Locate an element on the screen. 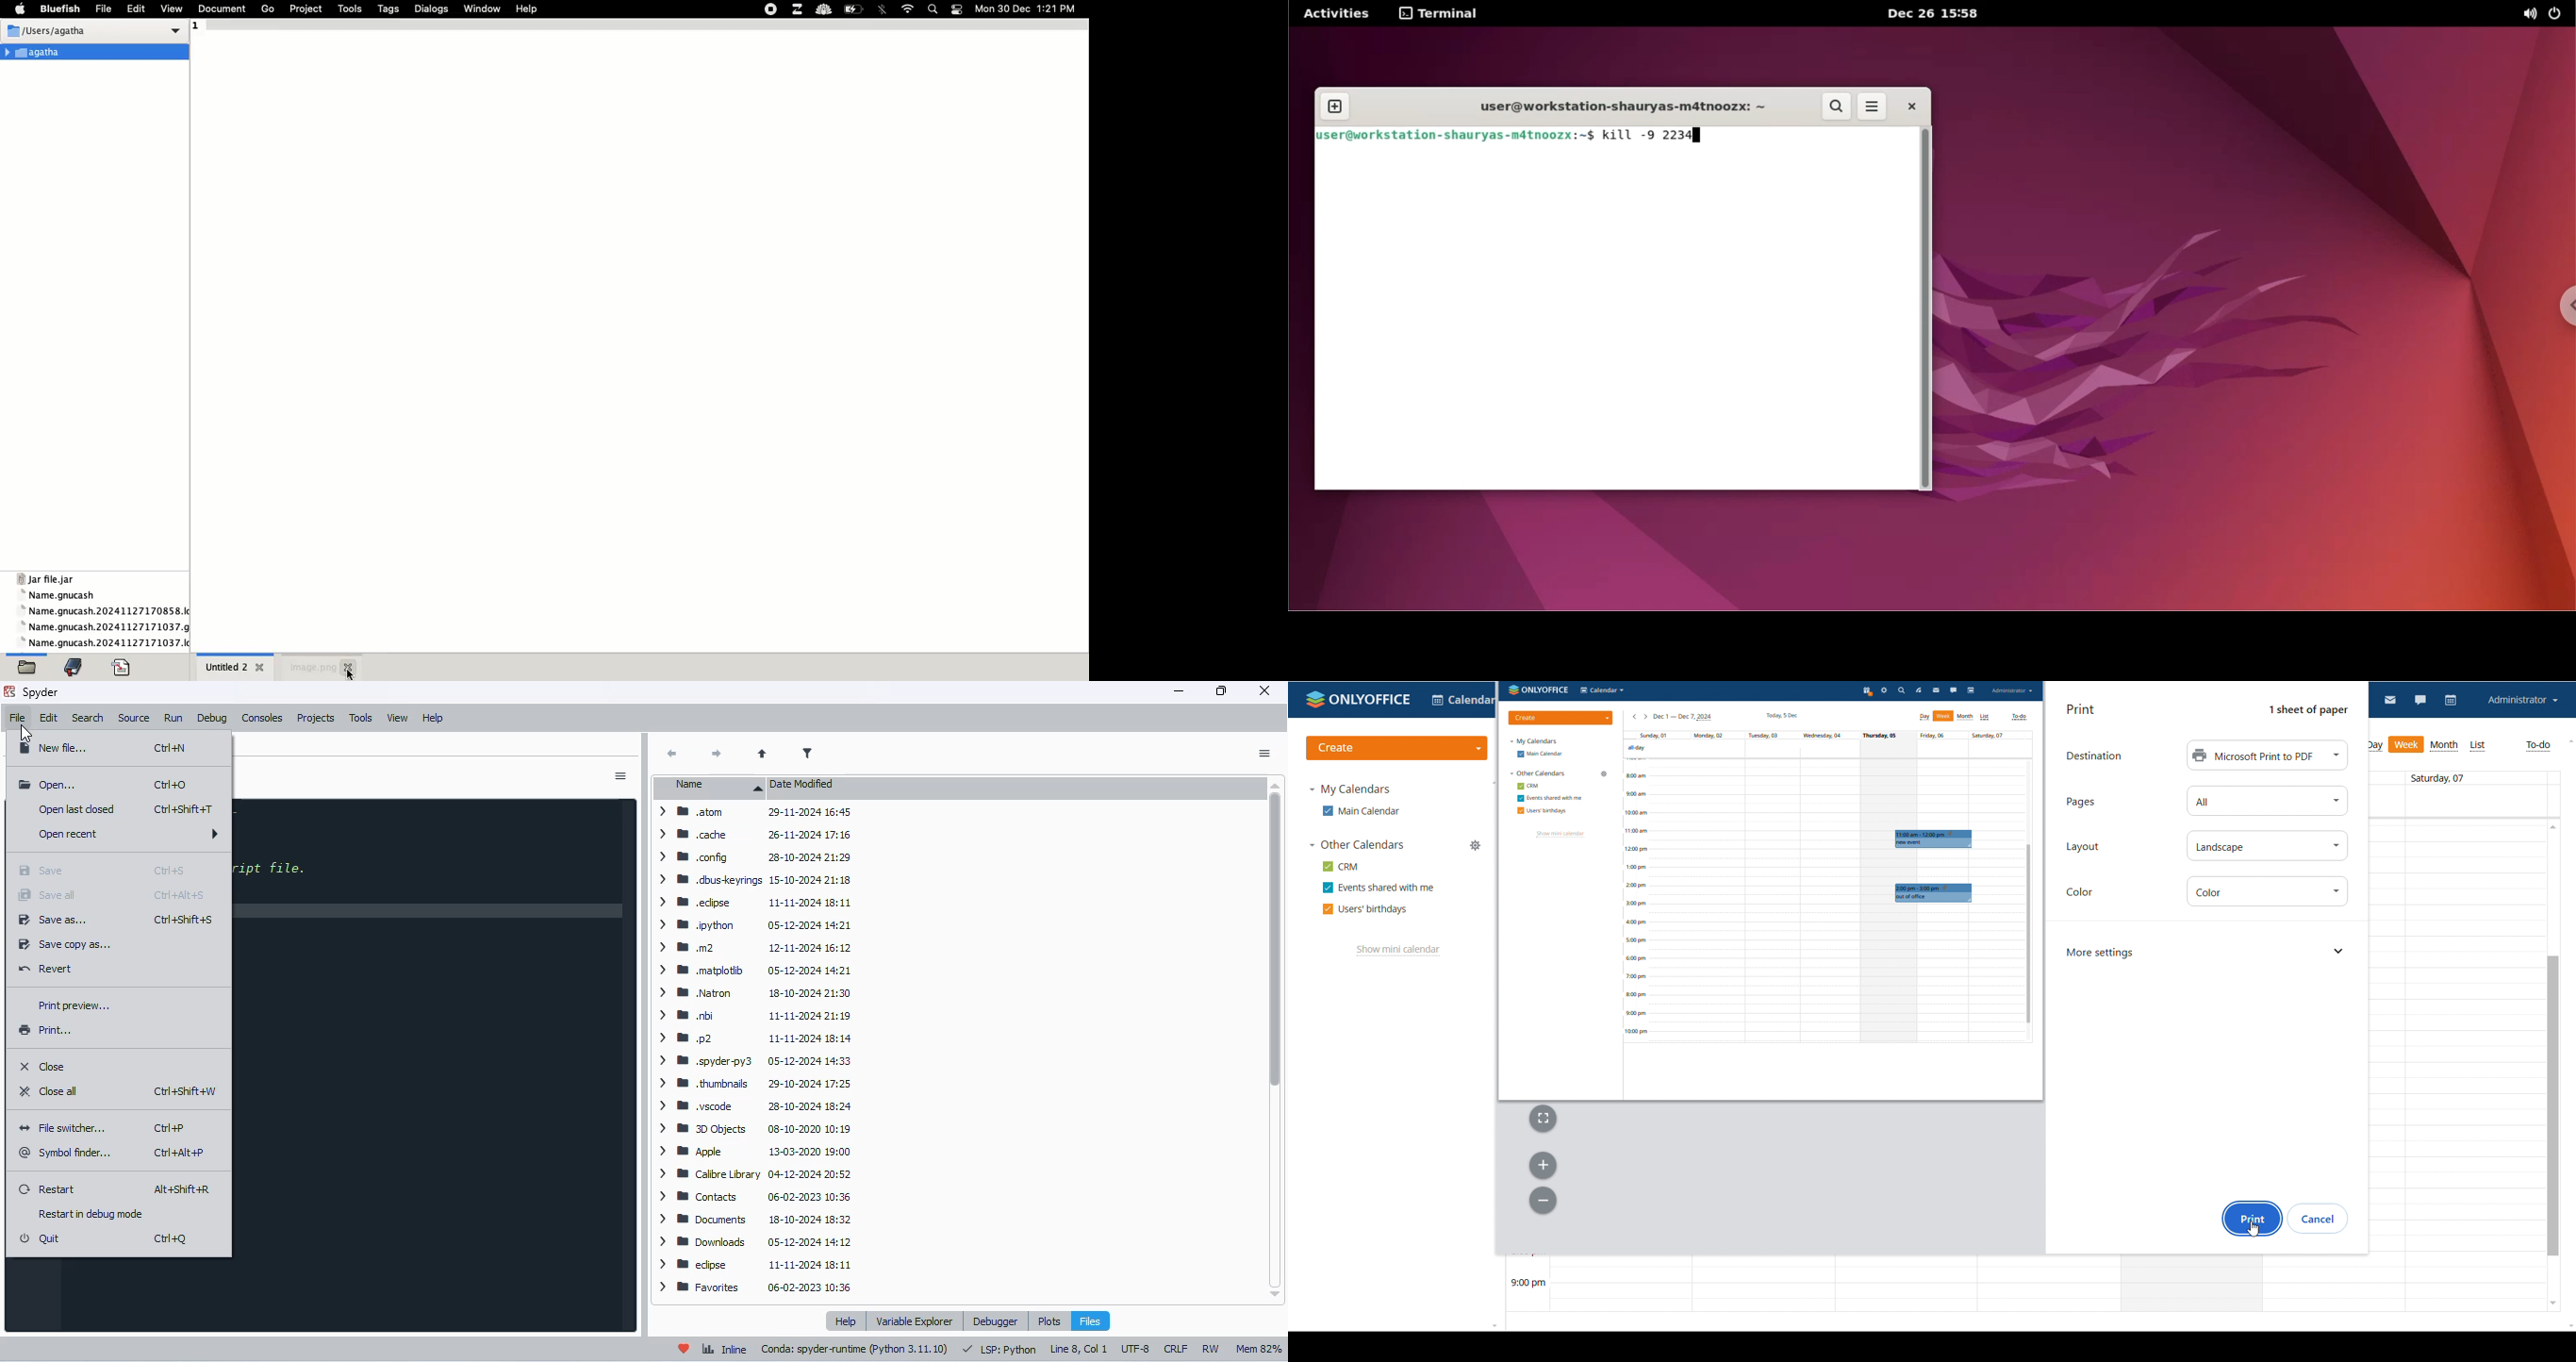 The width and height of the screenshot is (2576, 1372). > BB edpse 11-11-2024 18:11. is located at coordinates (755, 1266).